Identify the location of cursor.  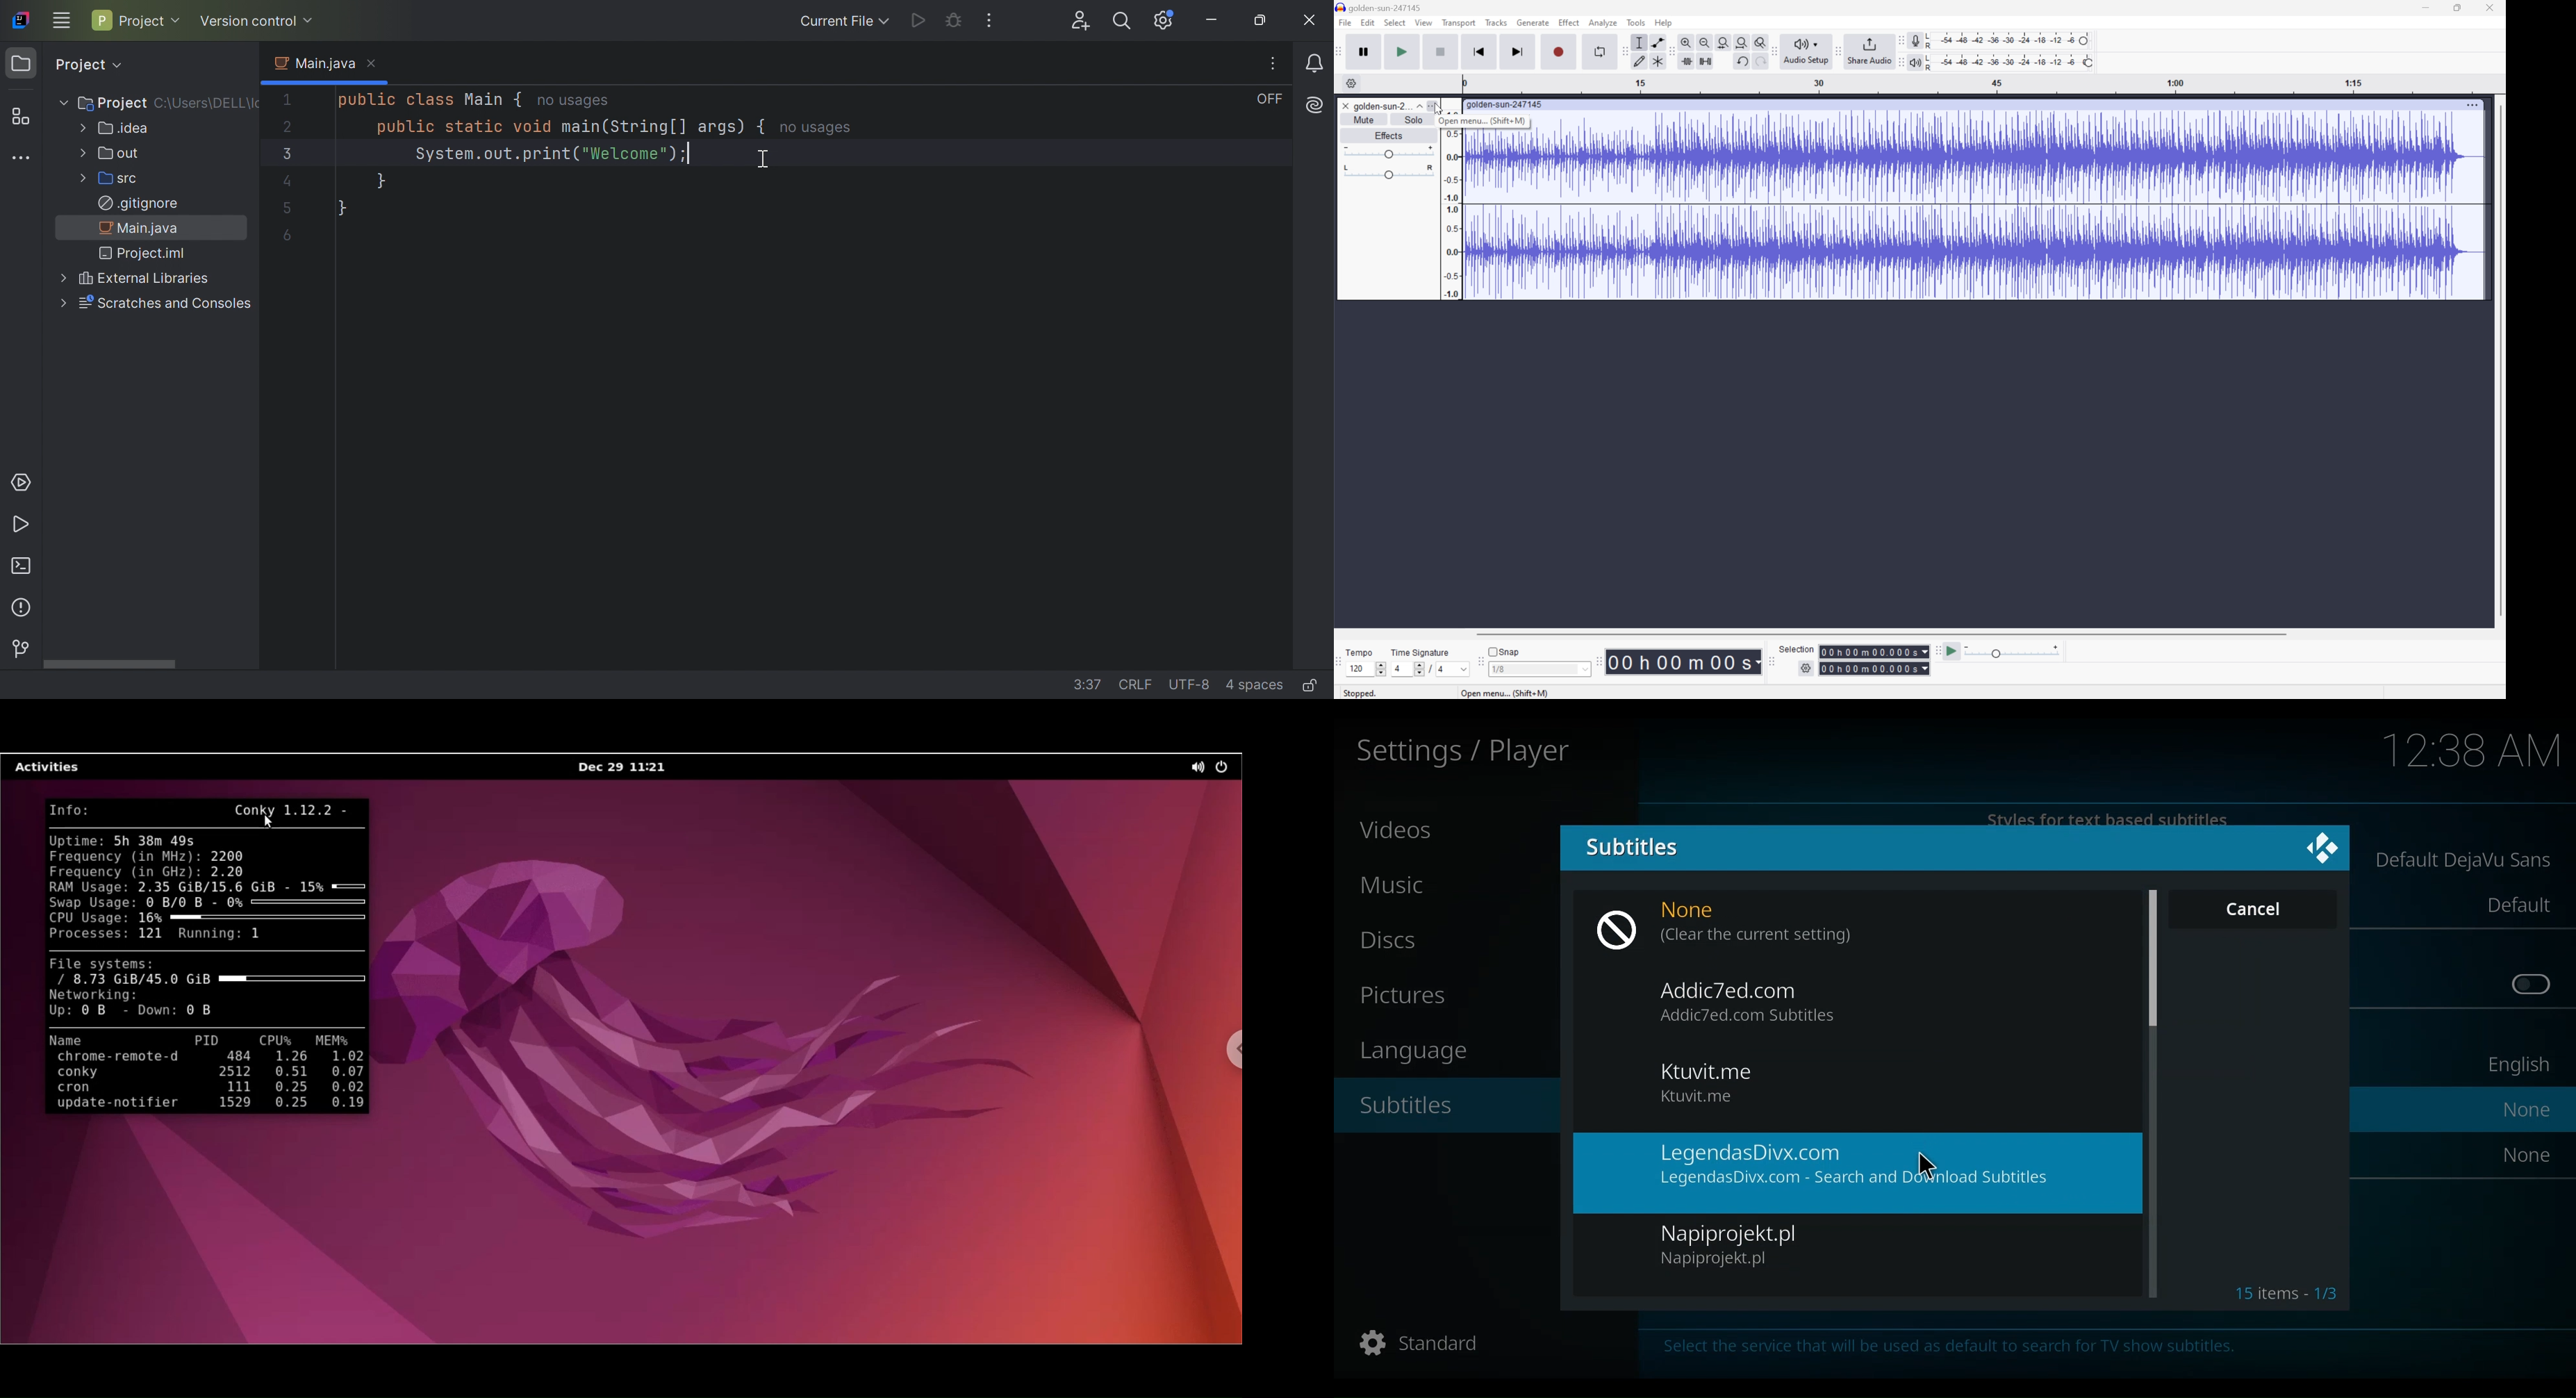
(1929, 1166).